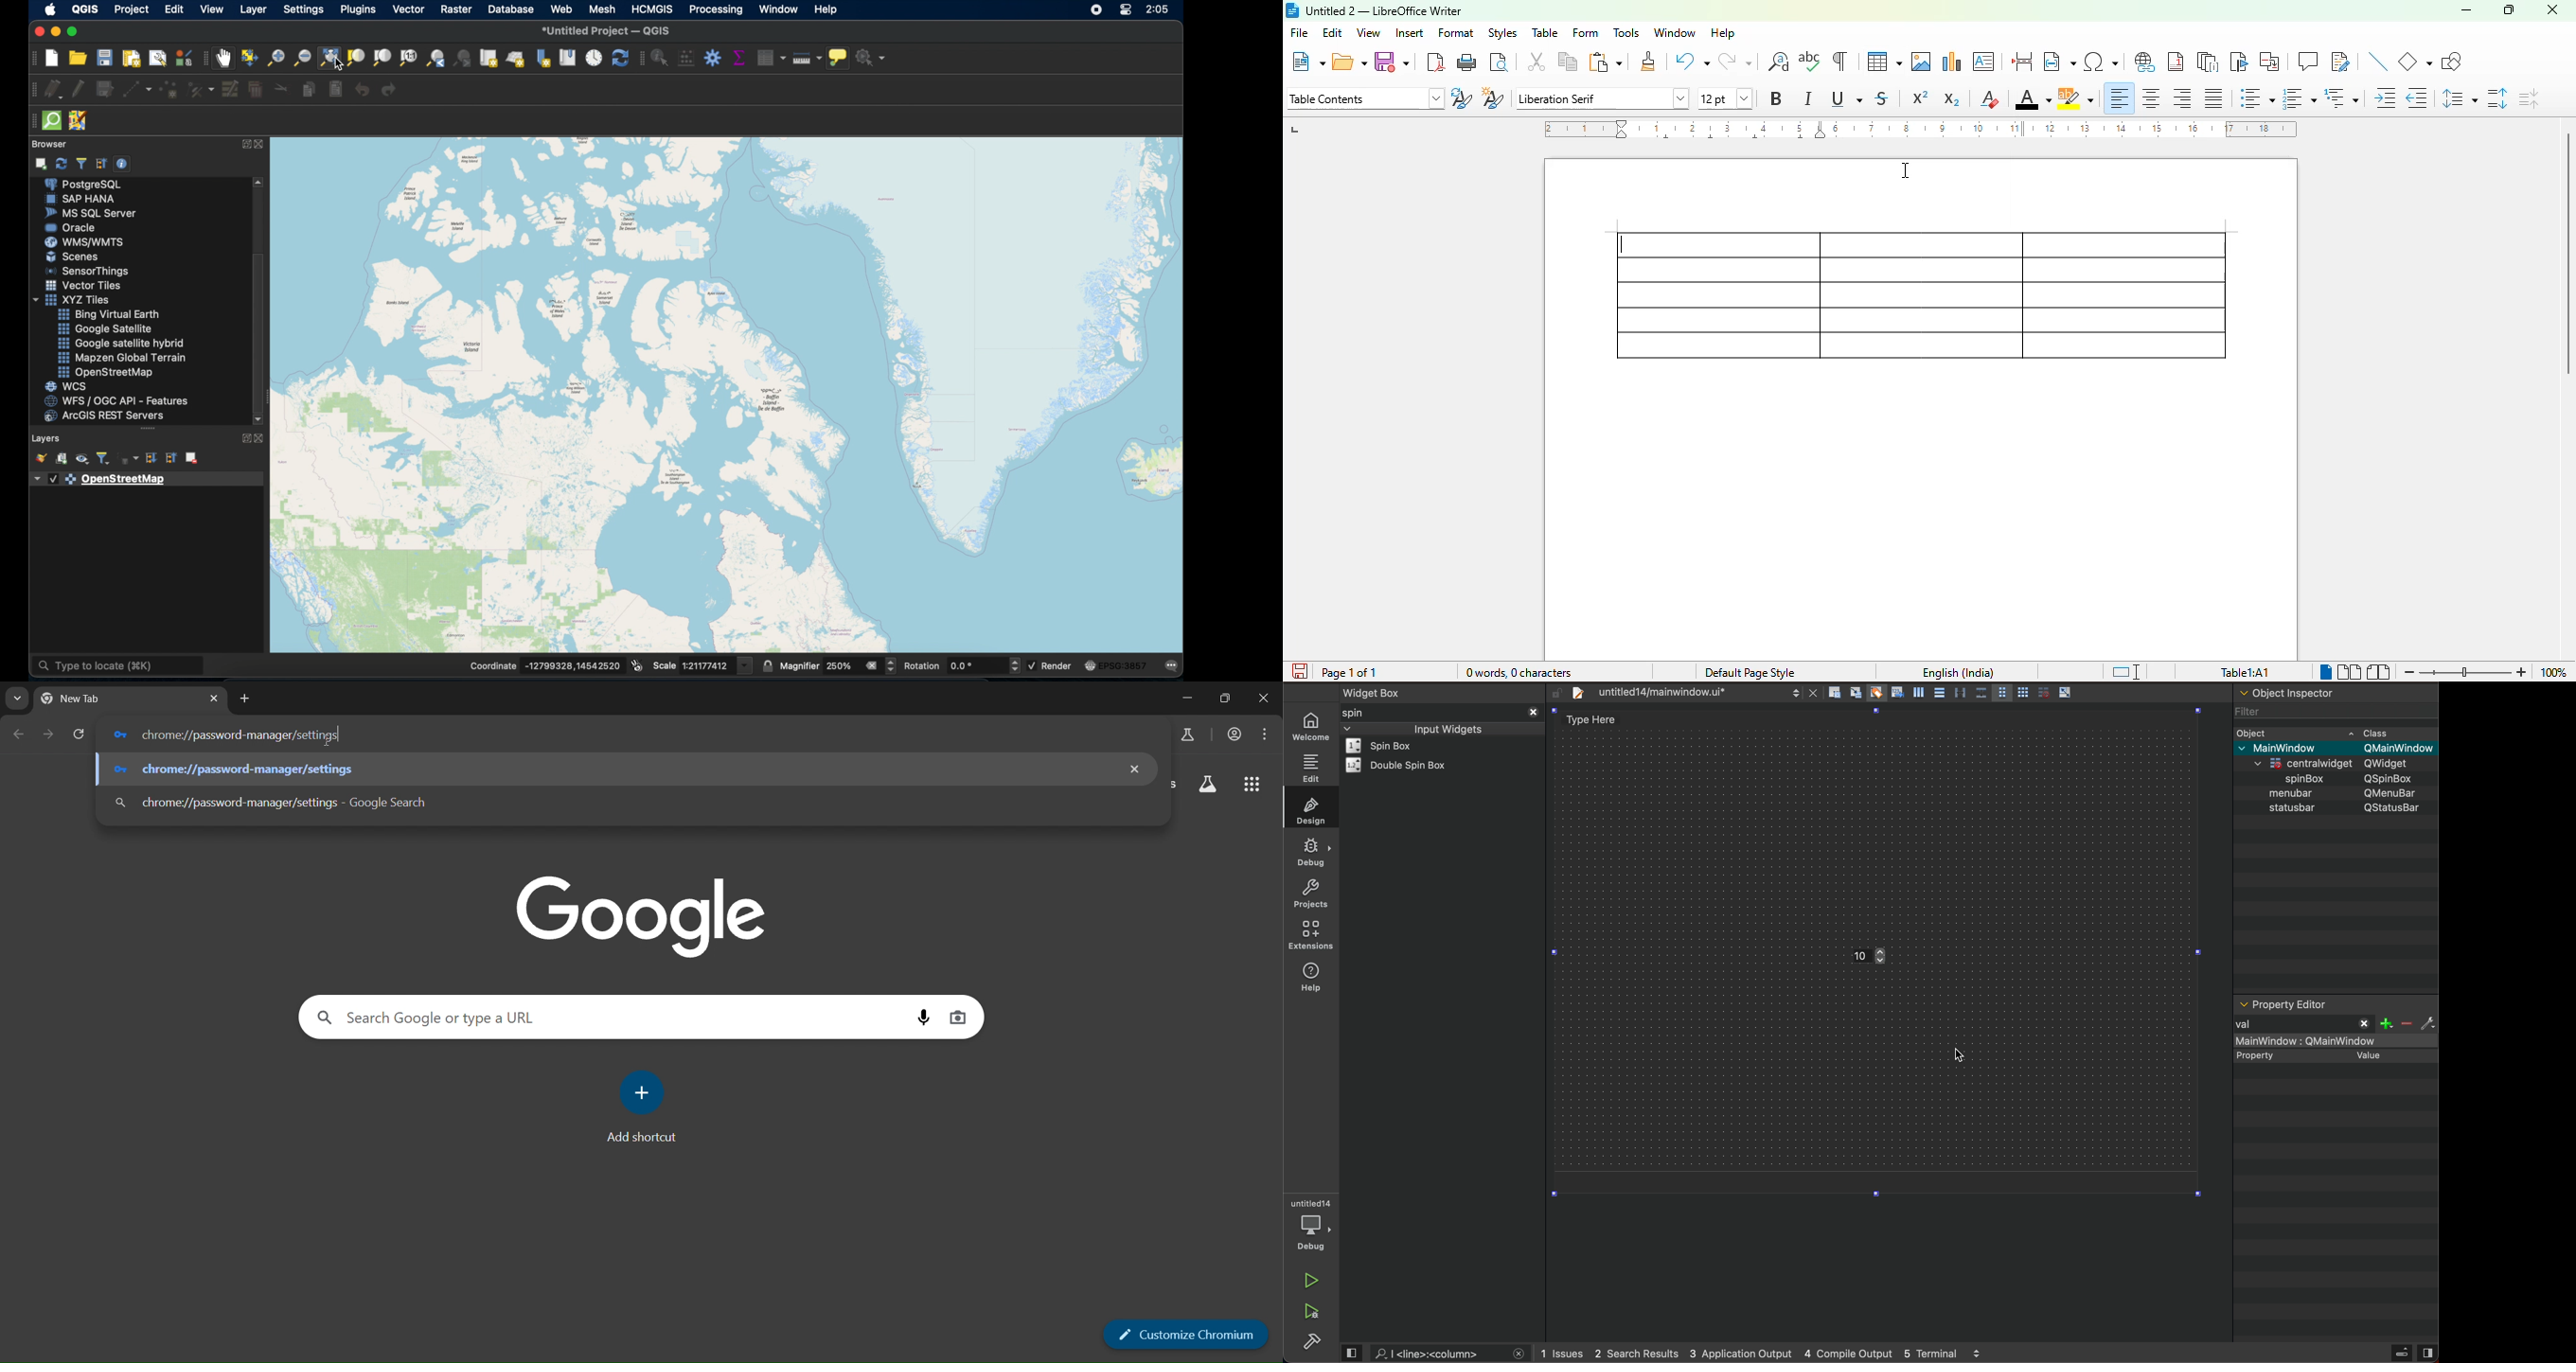  What do you see at coordinates (2023, 61) in the screenshot?
I see `insert page break` at bounding box center [2023, 61].